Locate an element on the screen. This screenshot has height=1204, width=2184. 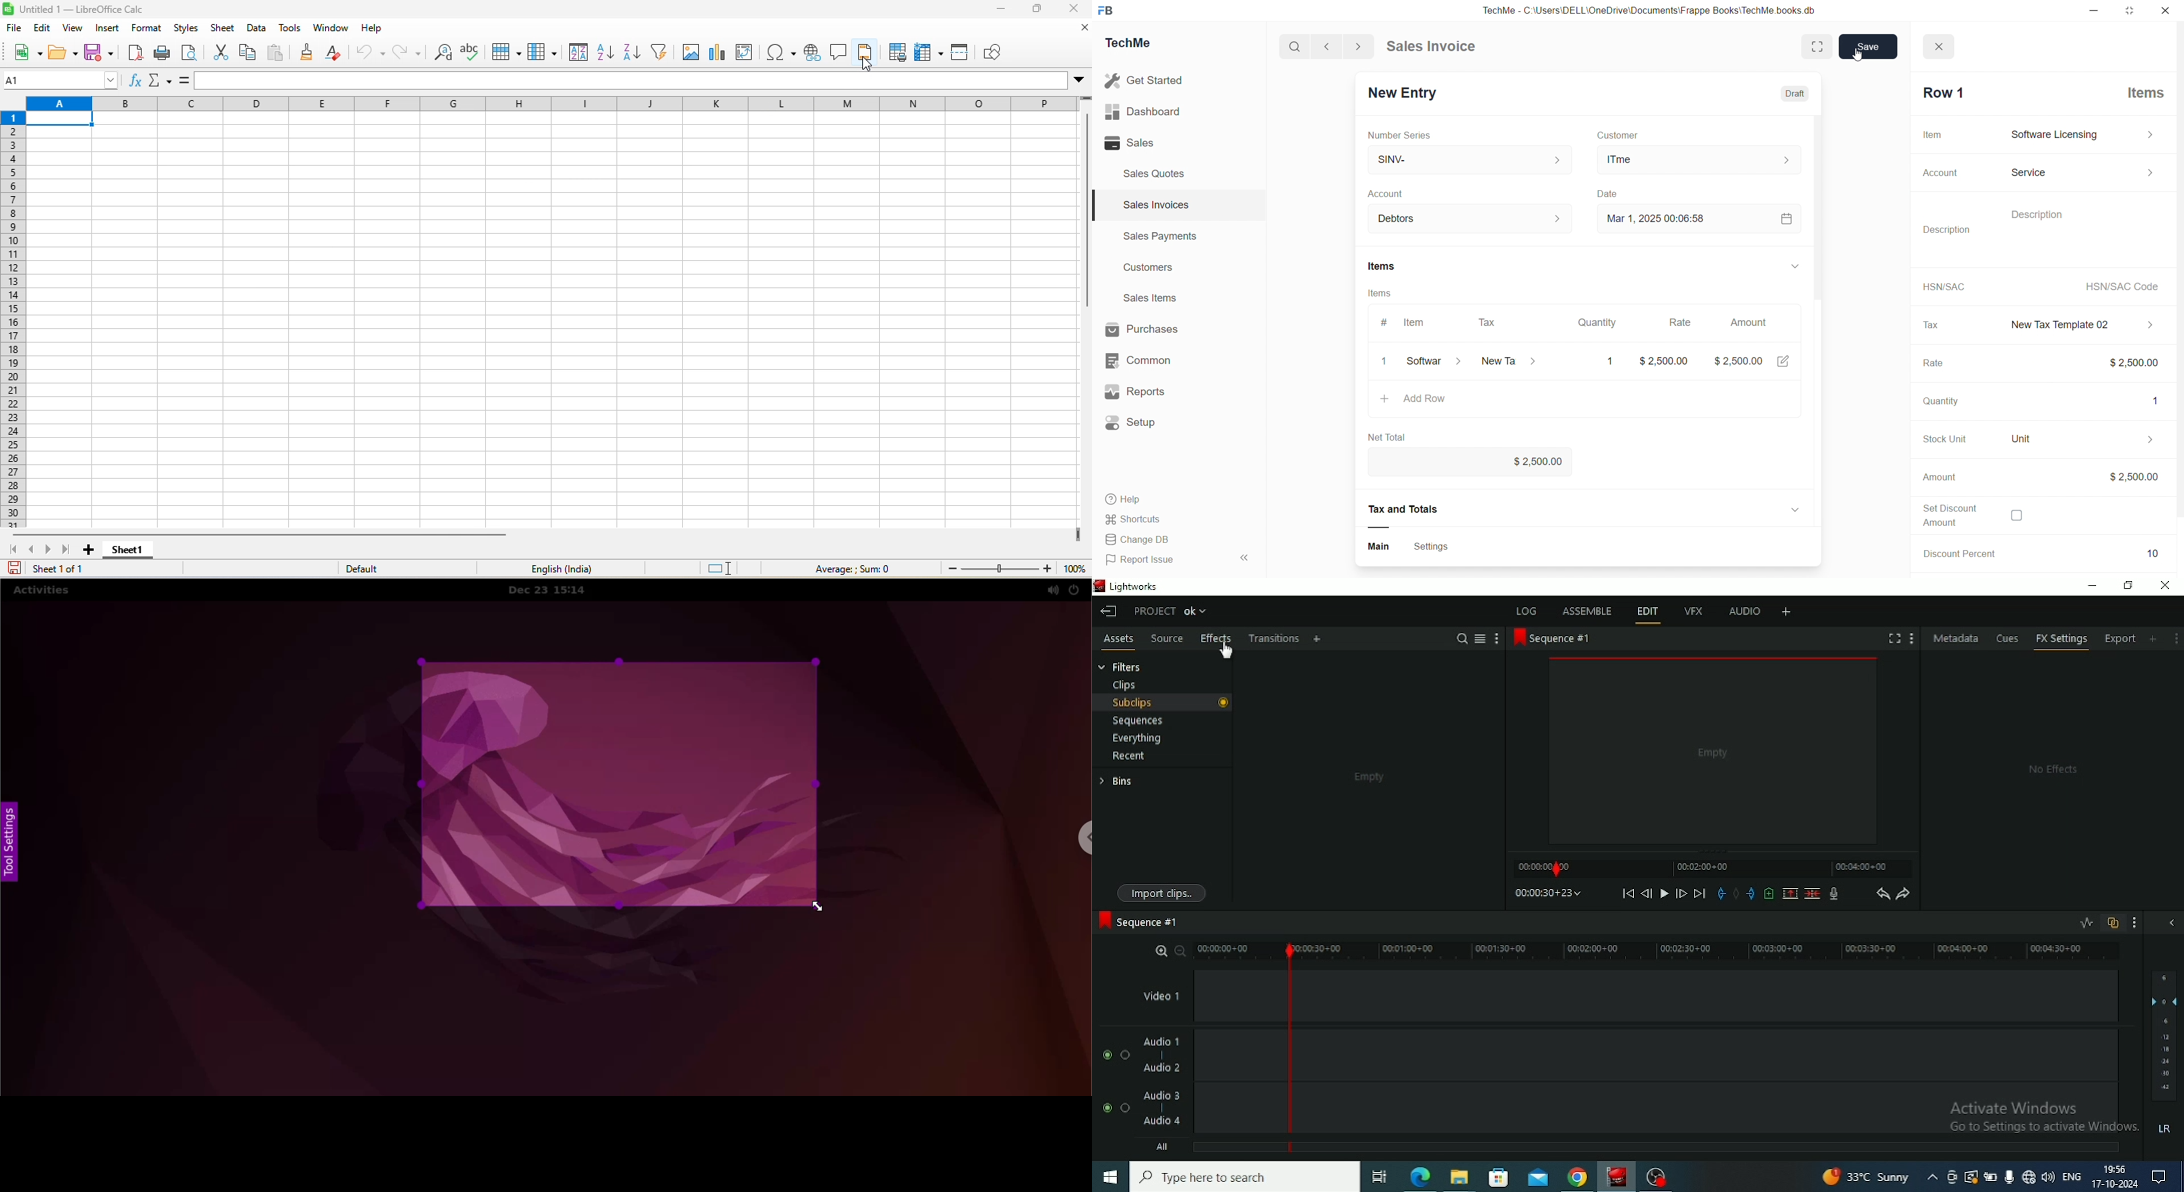
insert is located at coordinates (108, 30).